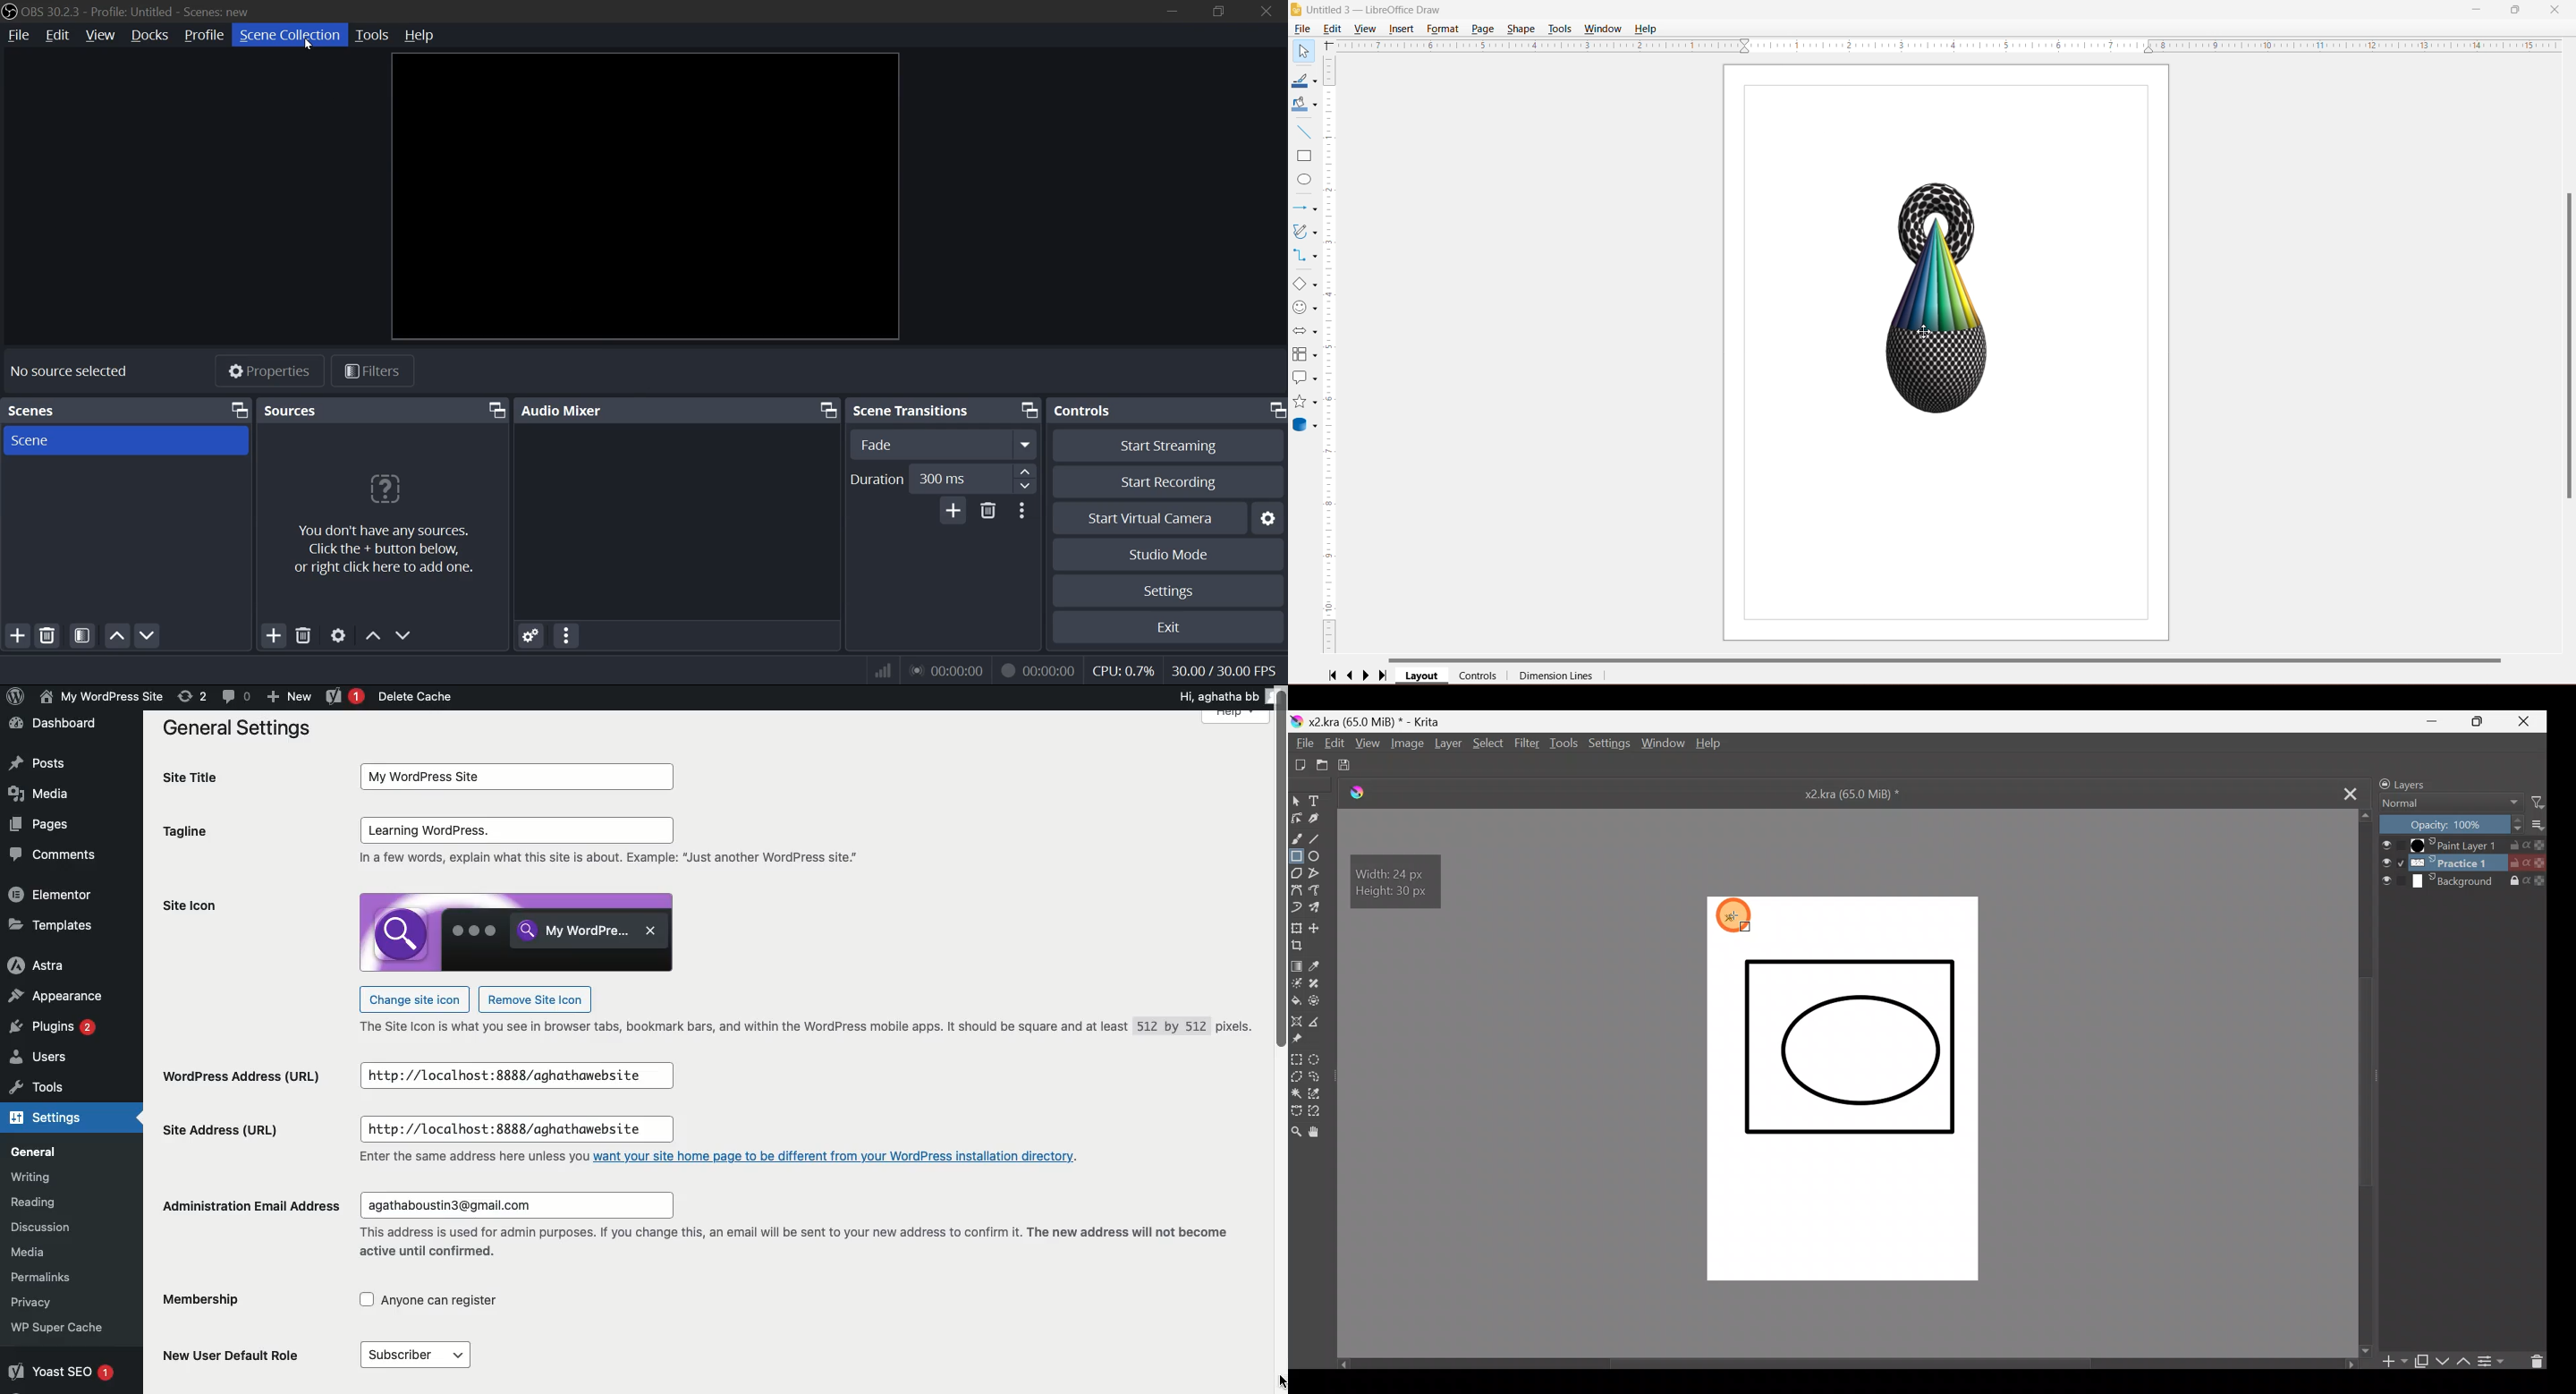  What do you see at coordinates (607, 864) in the screenshot?
I see `In a few words, explain what this site is about. Example: “Just another WordPress site.”` at bounding box center [607, 864].